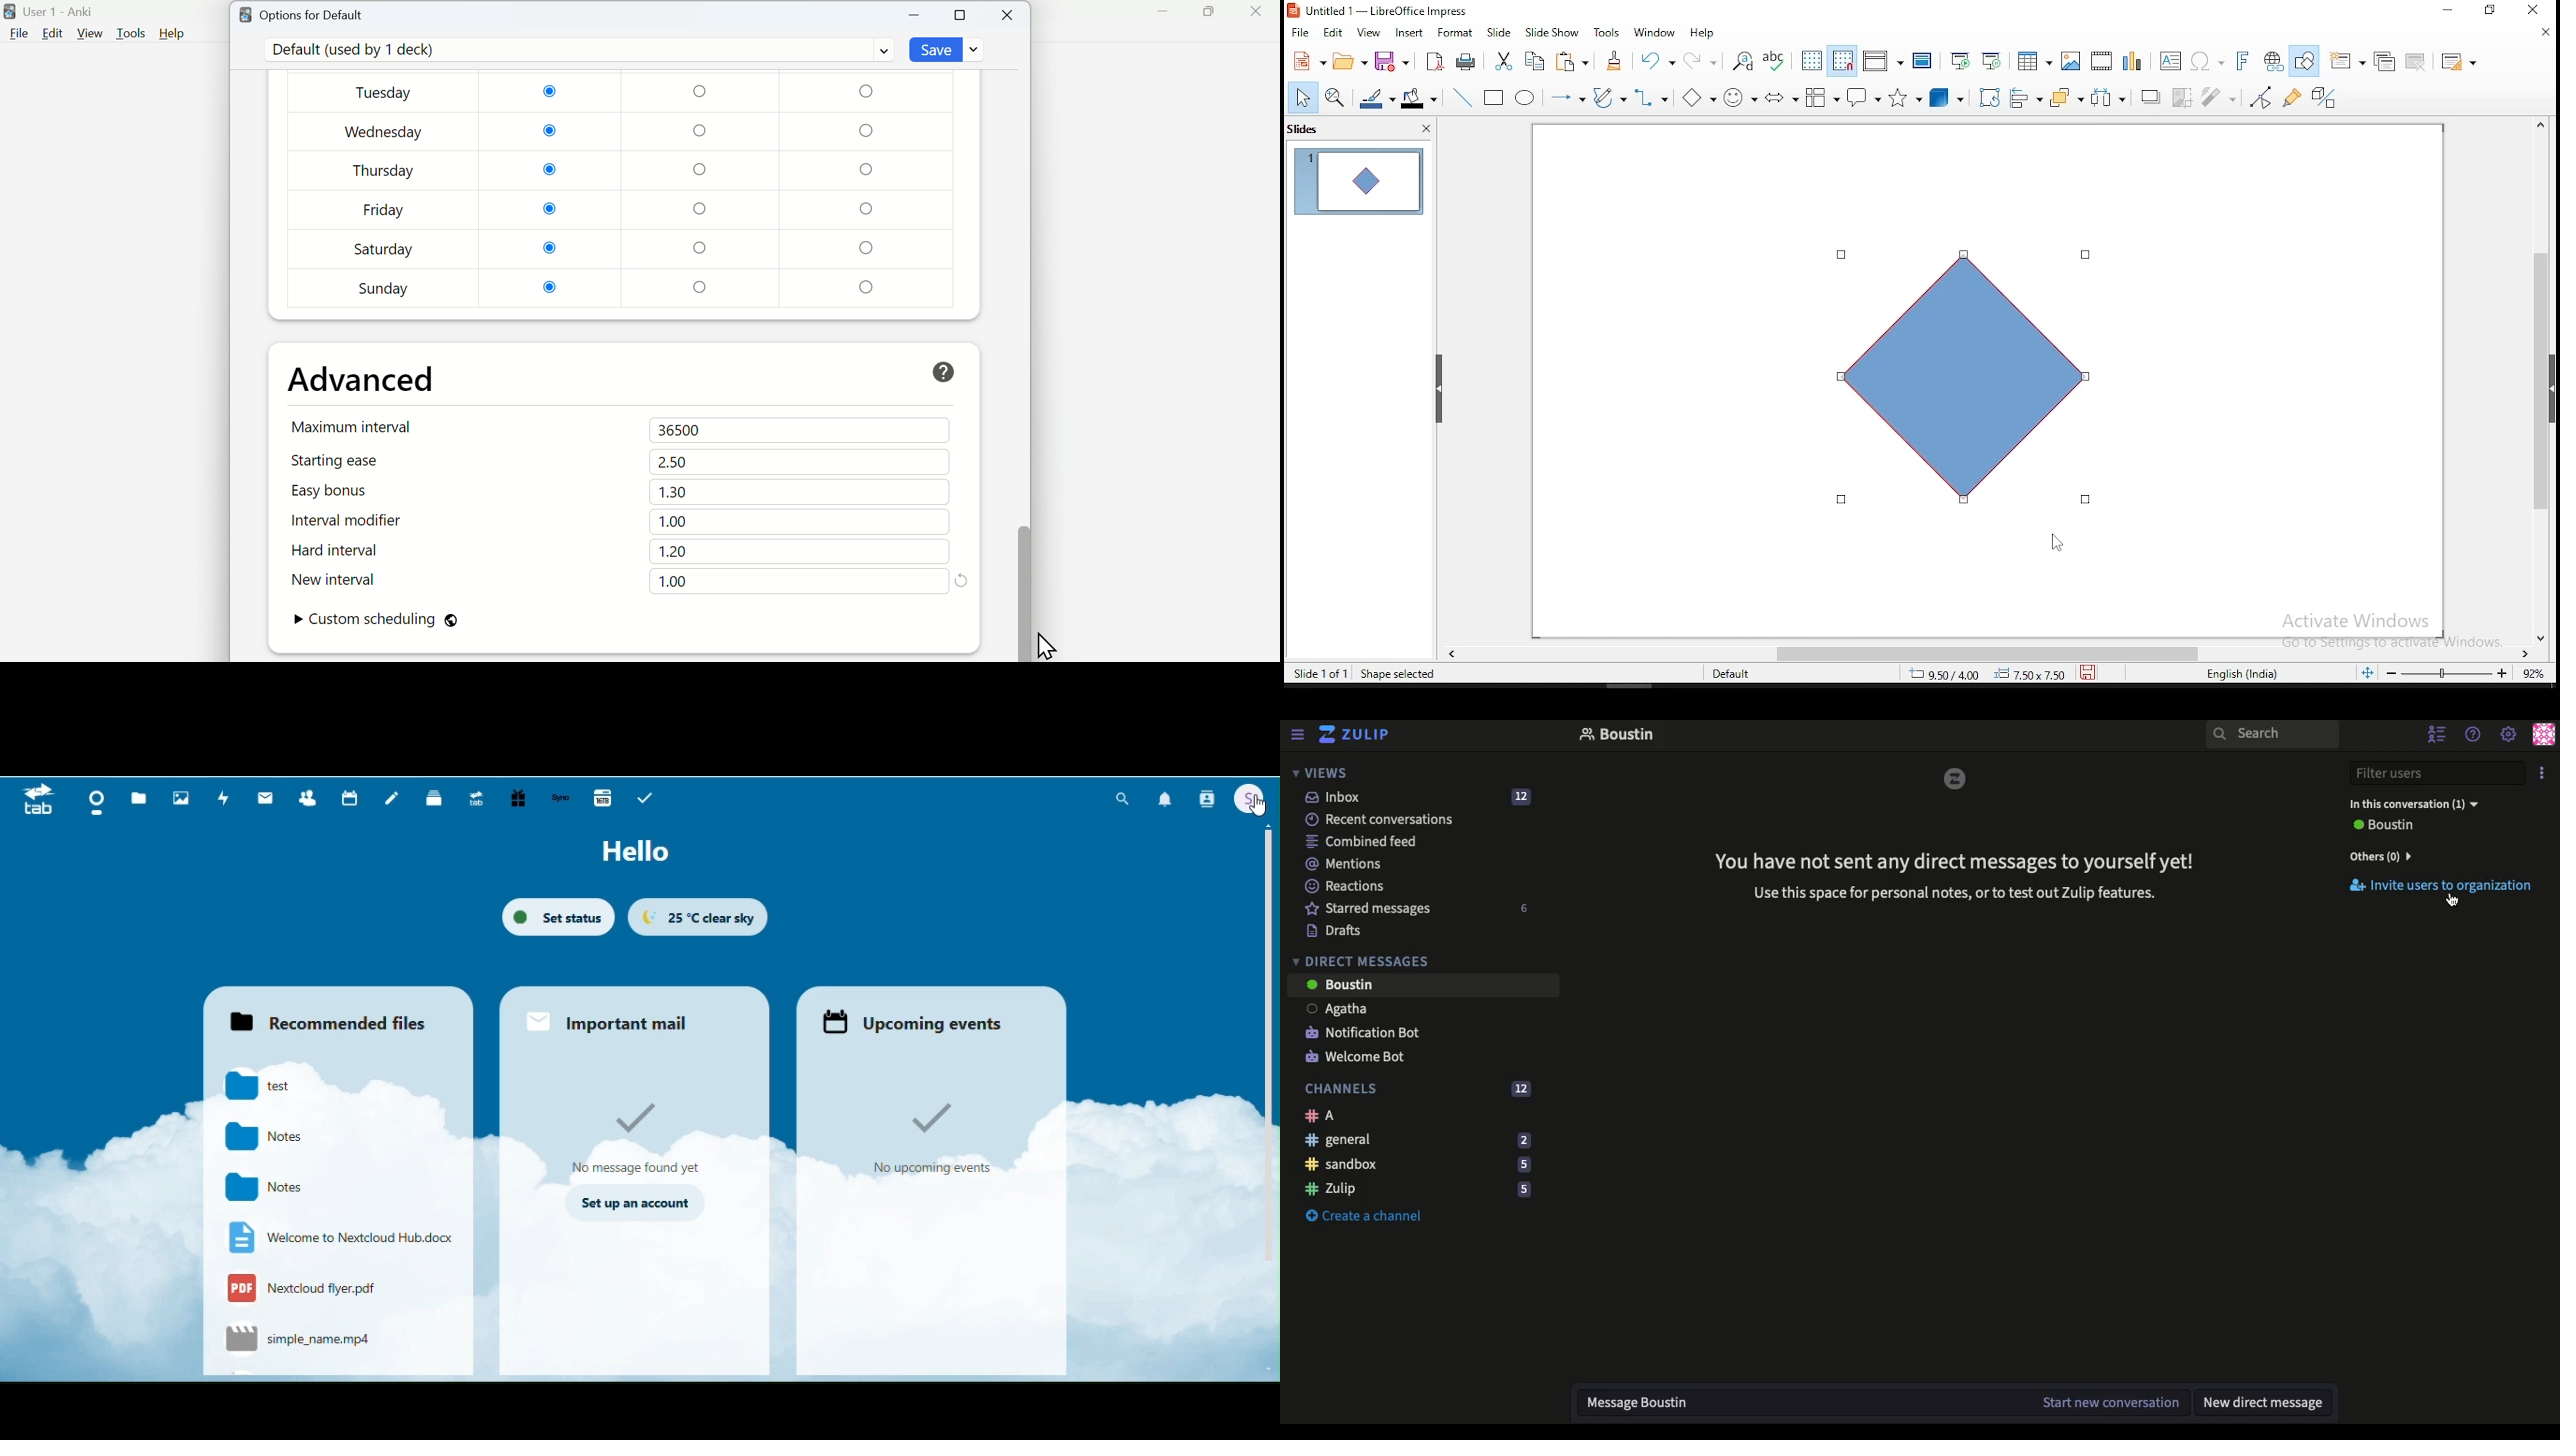 The height and width of the screenshot is (1456, 2576). What do you see at coordinates (643, 853) in the screenshot?
I see `Hello` at bounding box center [643, 853].